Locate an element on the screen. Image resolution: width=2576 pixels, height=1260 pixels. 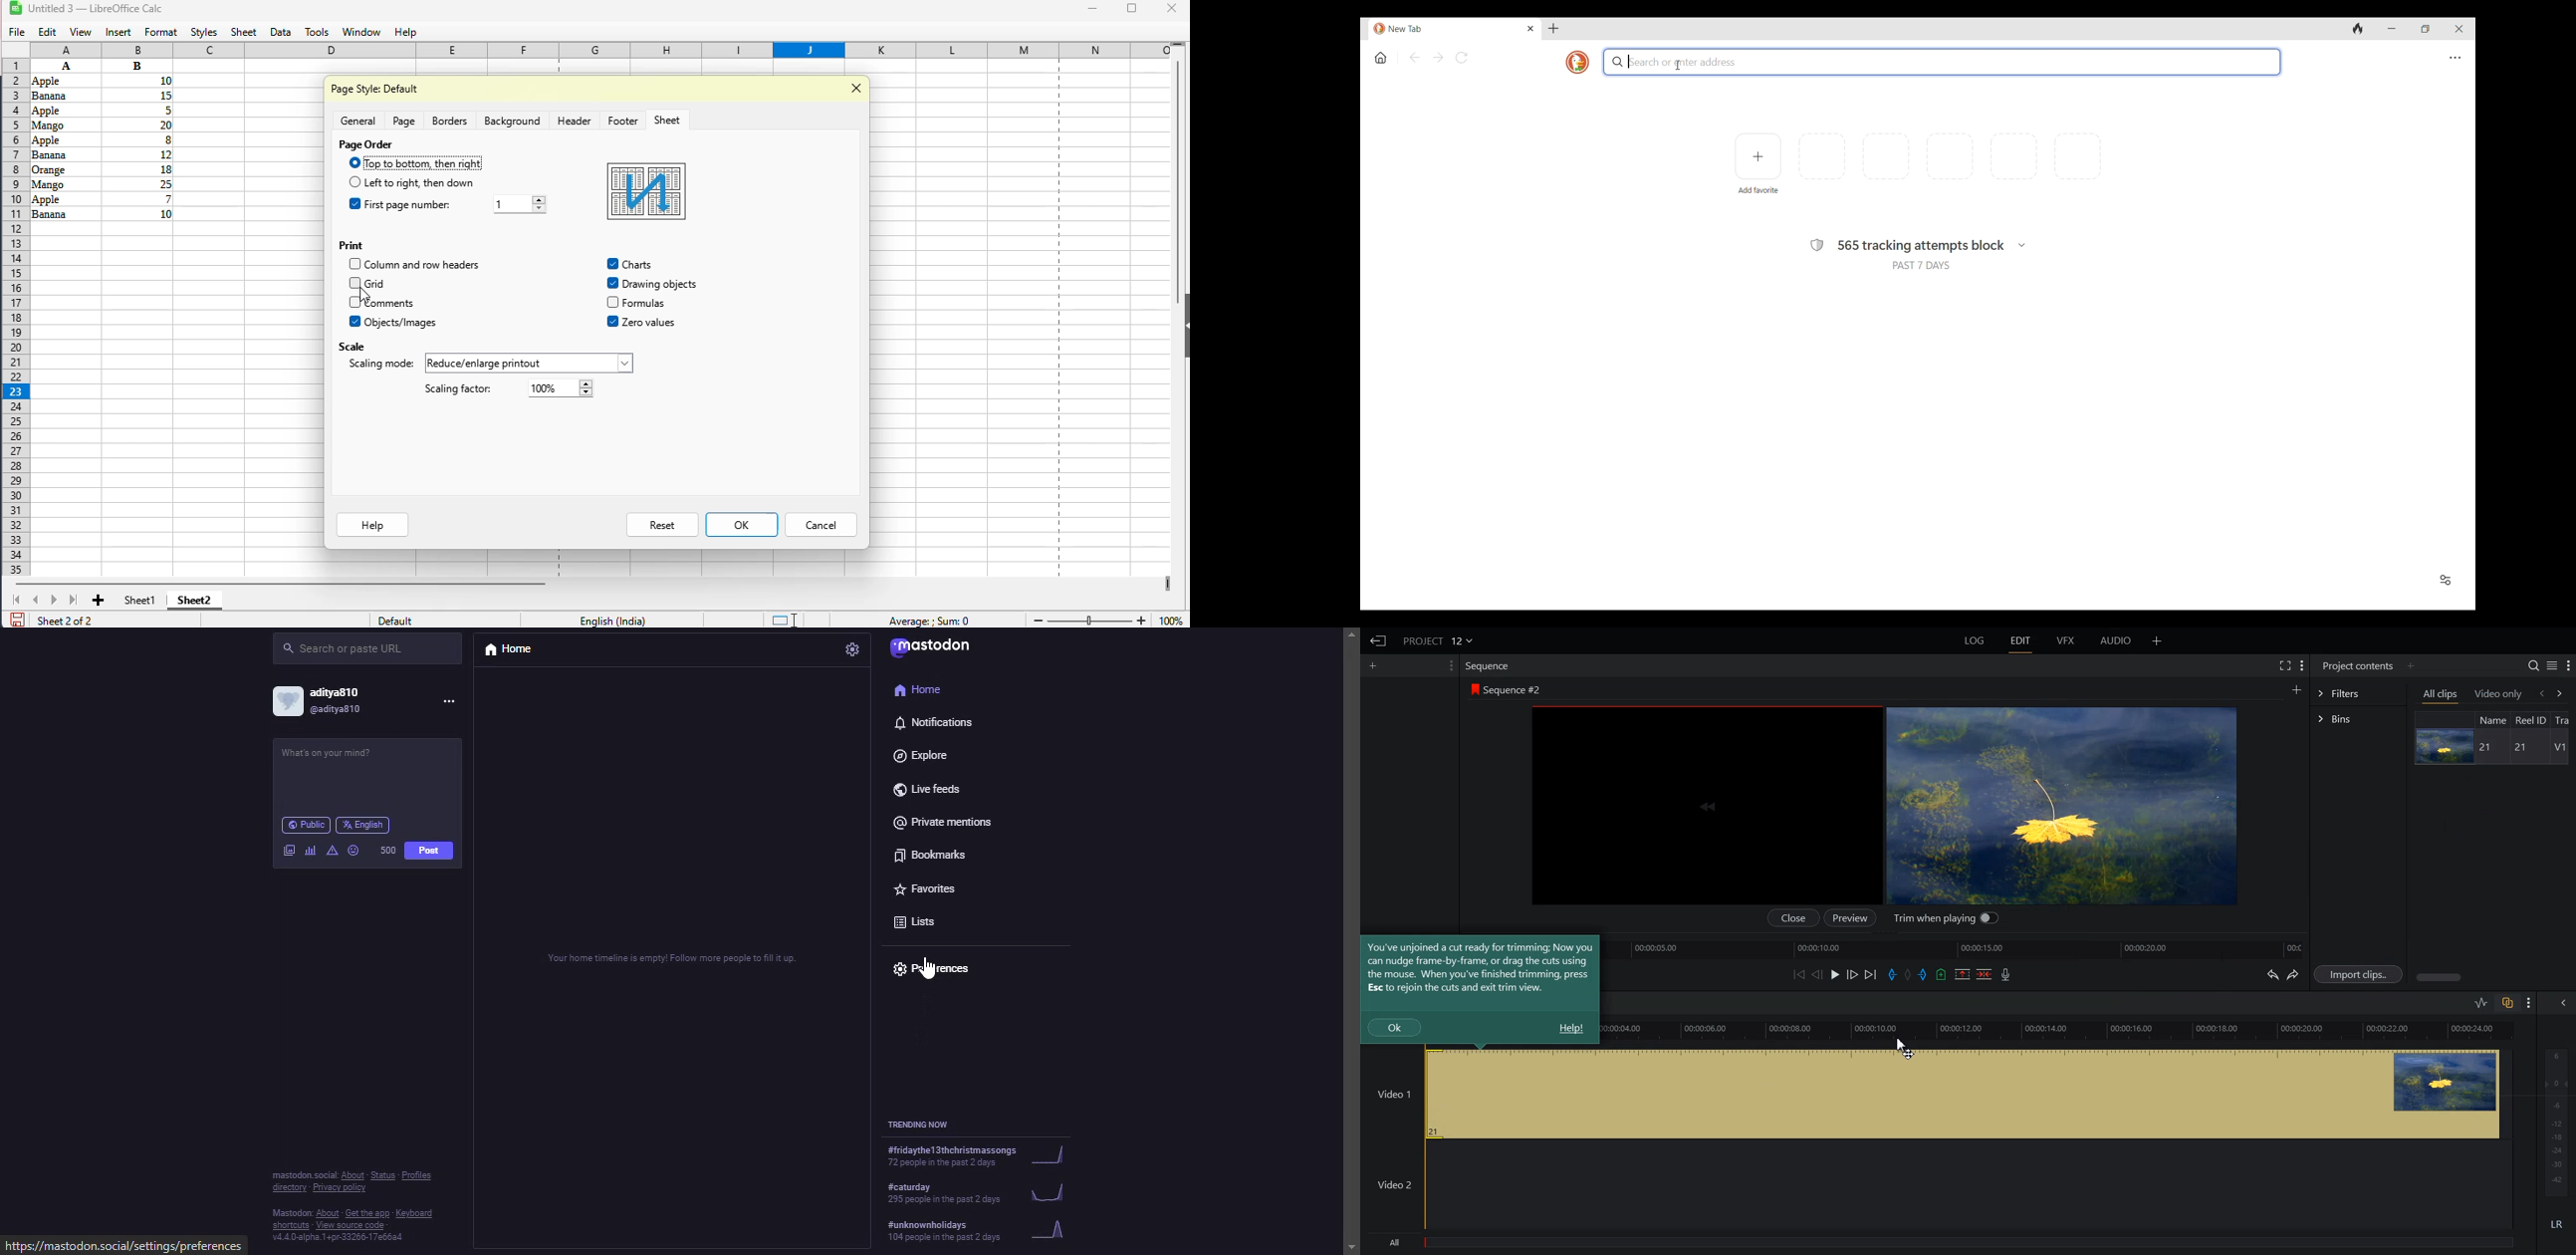
Add an Cue at the current position is located at coordinates (1941, 974).